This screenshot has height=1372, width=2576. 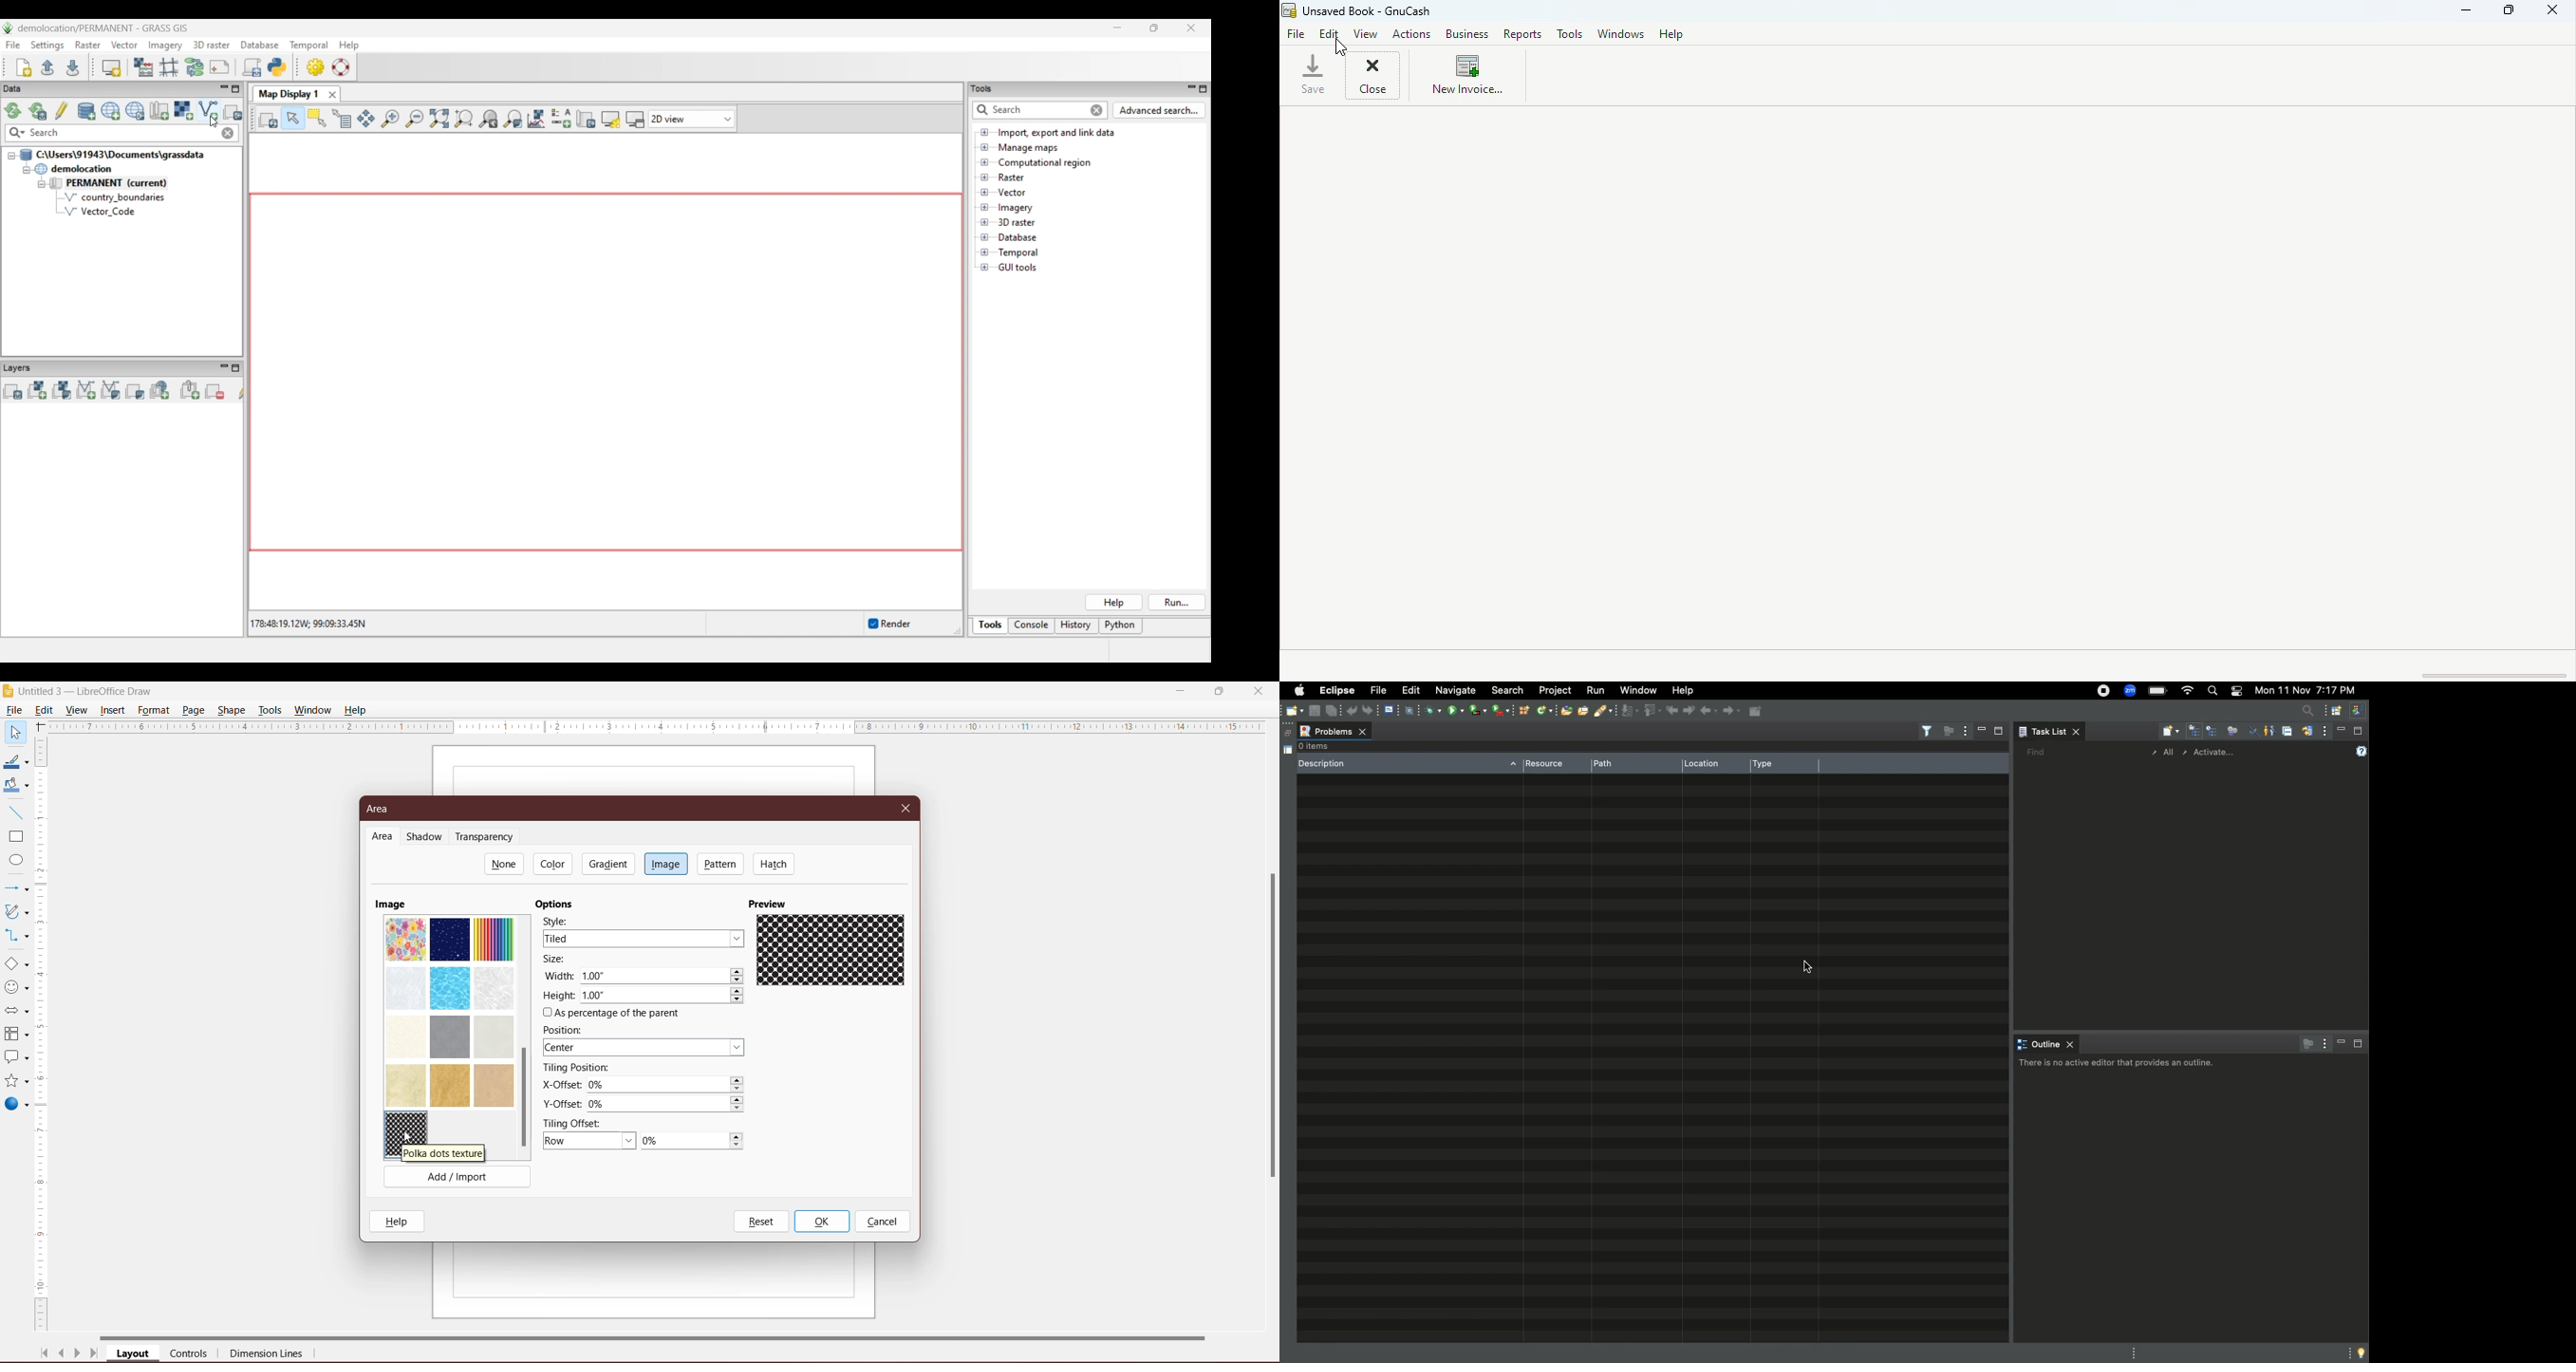 I want to click on Callout Shapes, so click(x=15, y=1058).